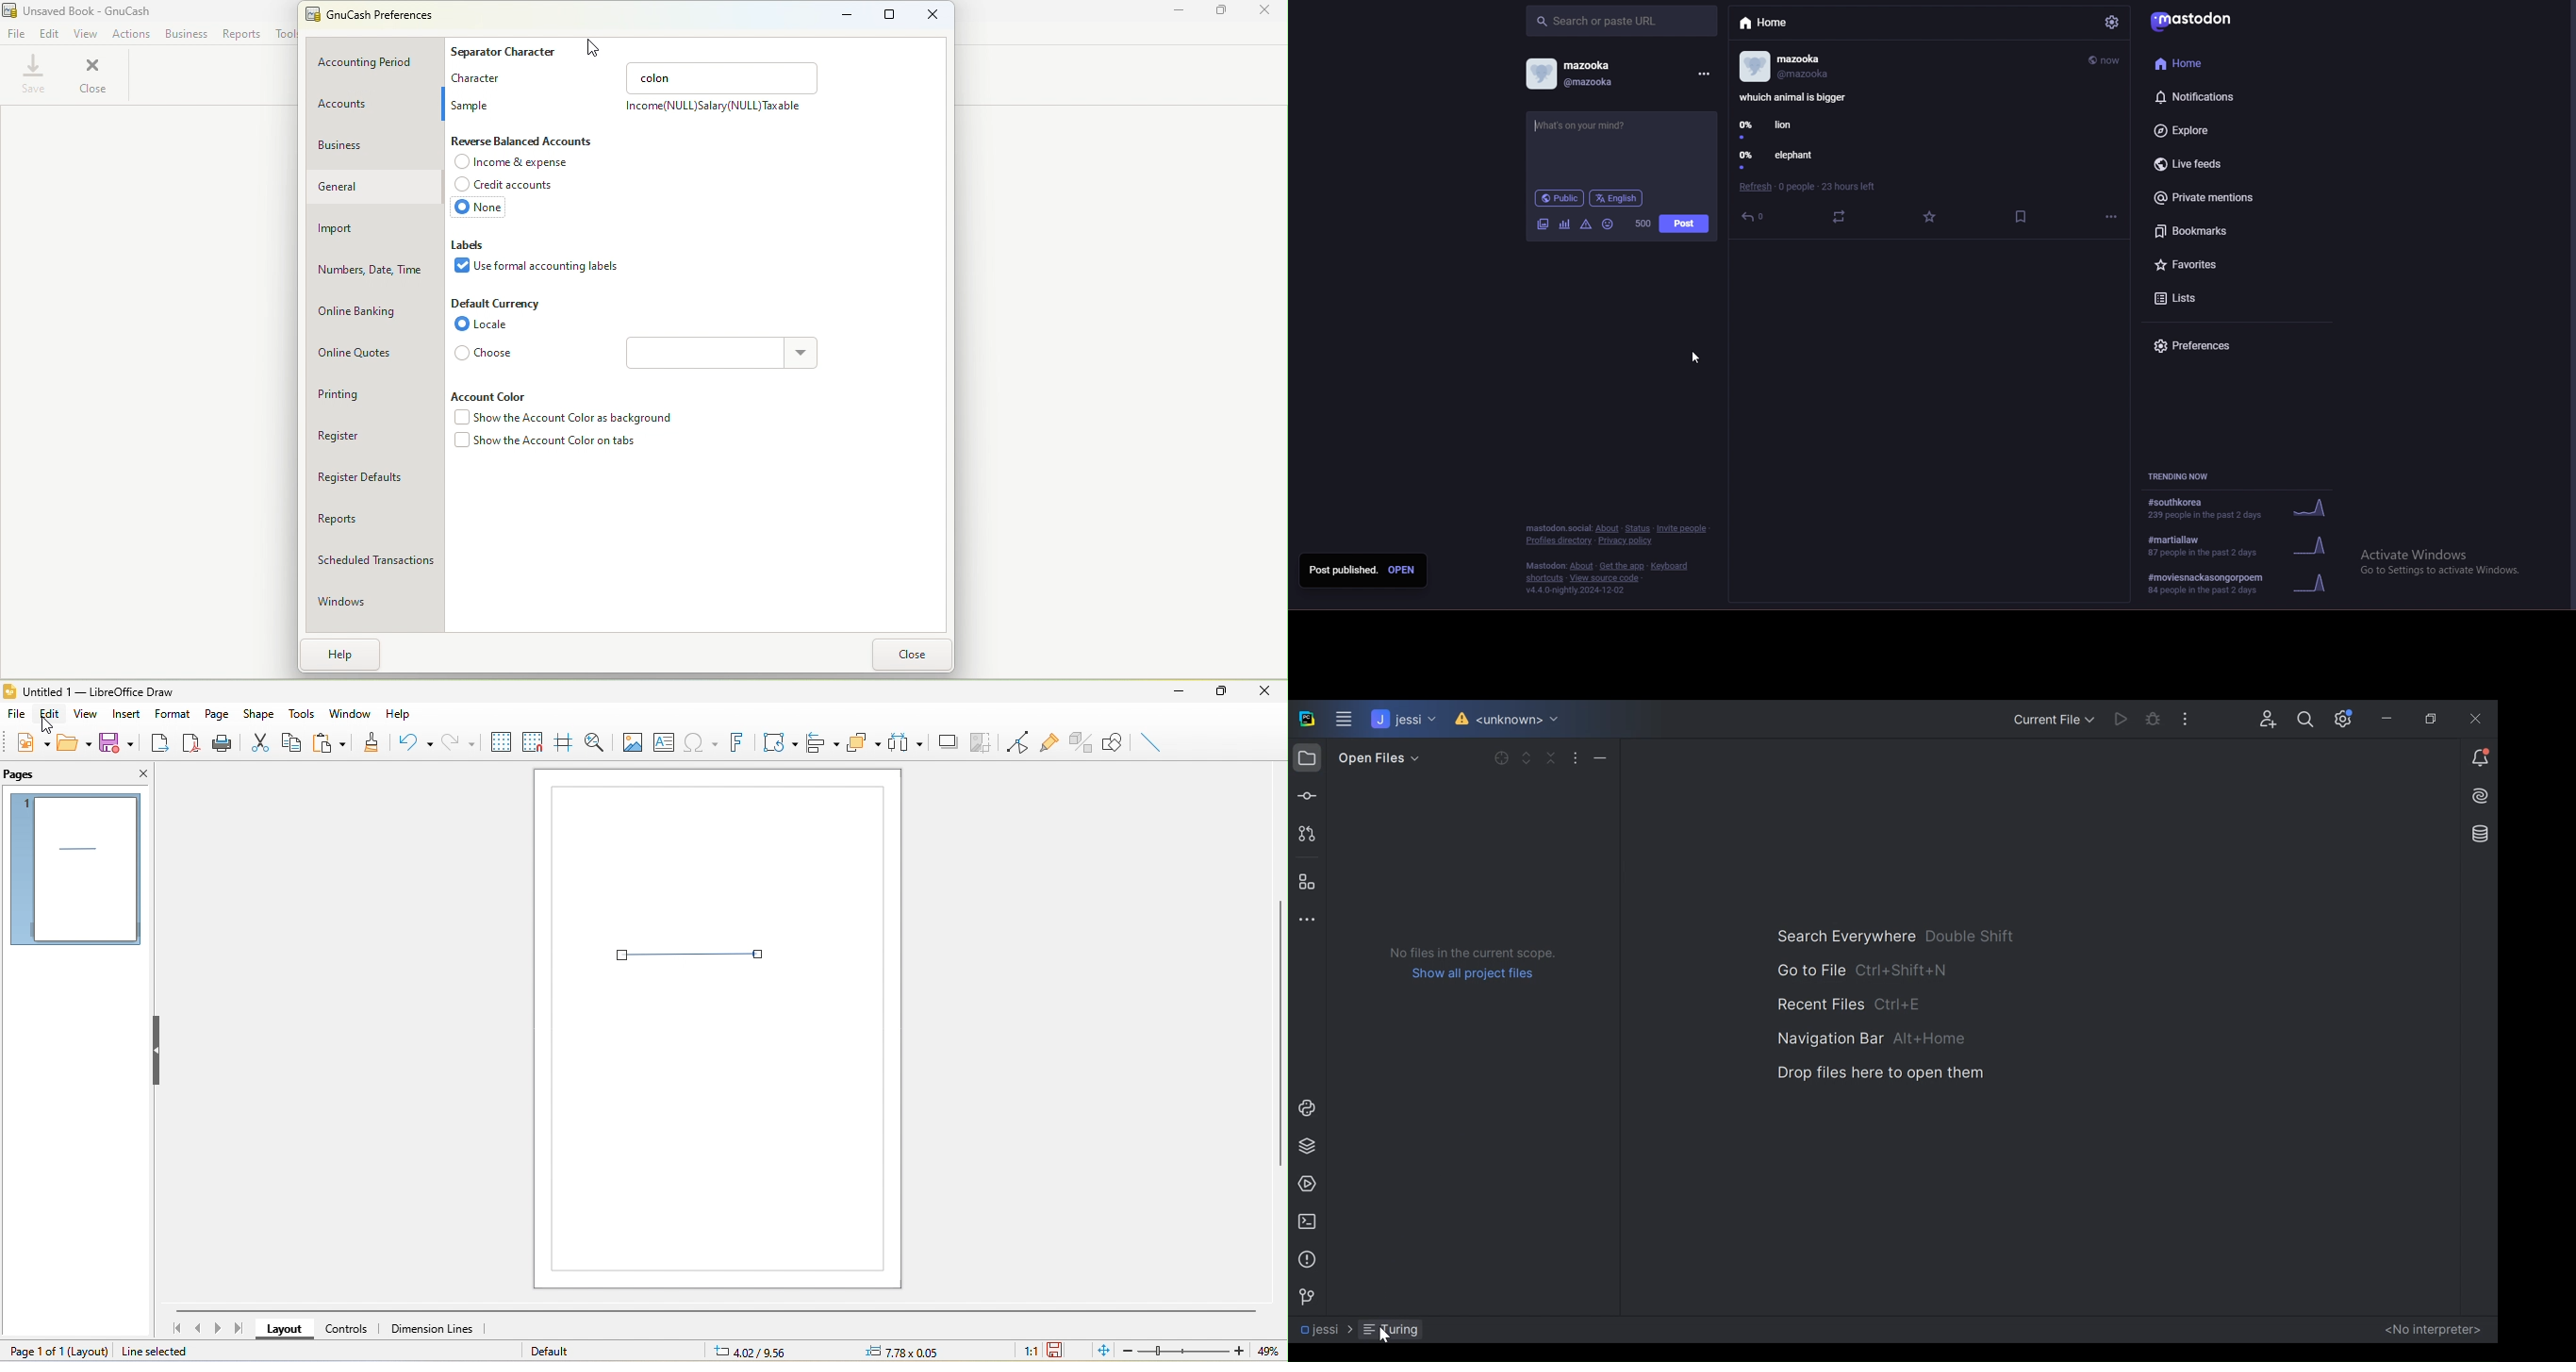  What do you see at coordinates (265, 741) in the screenshot?
I see `cut` at bounding box center [265, 741].